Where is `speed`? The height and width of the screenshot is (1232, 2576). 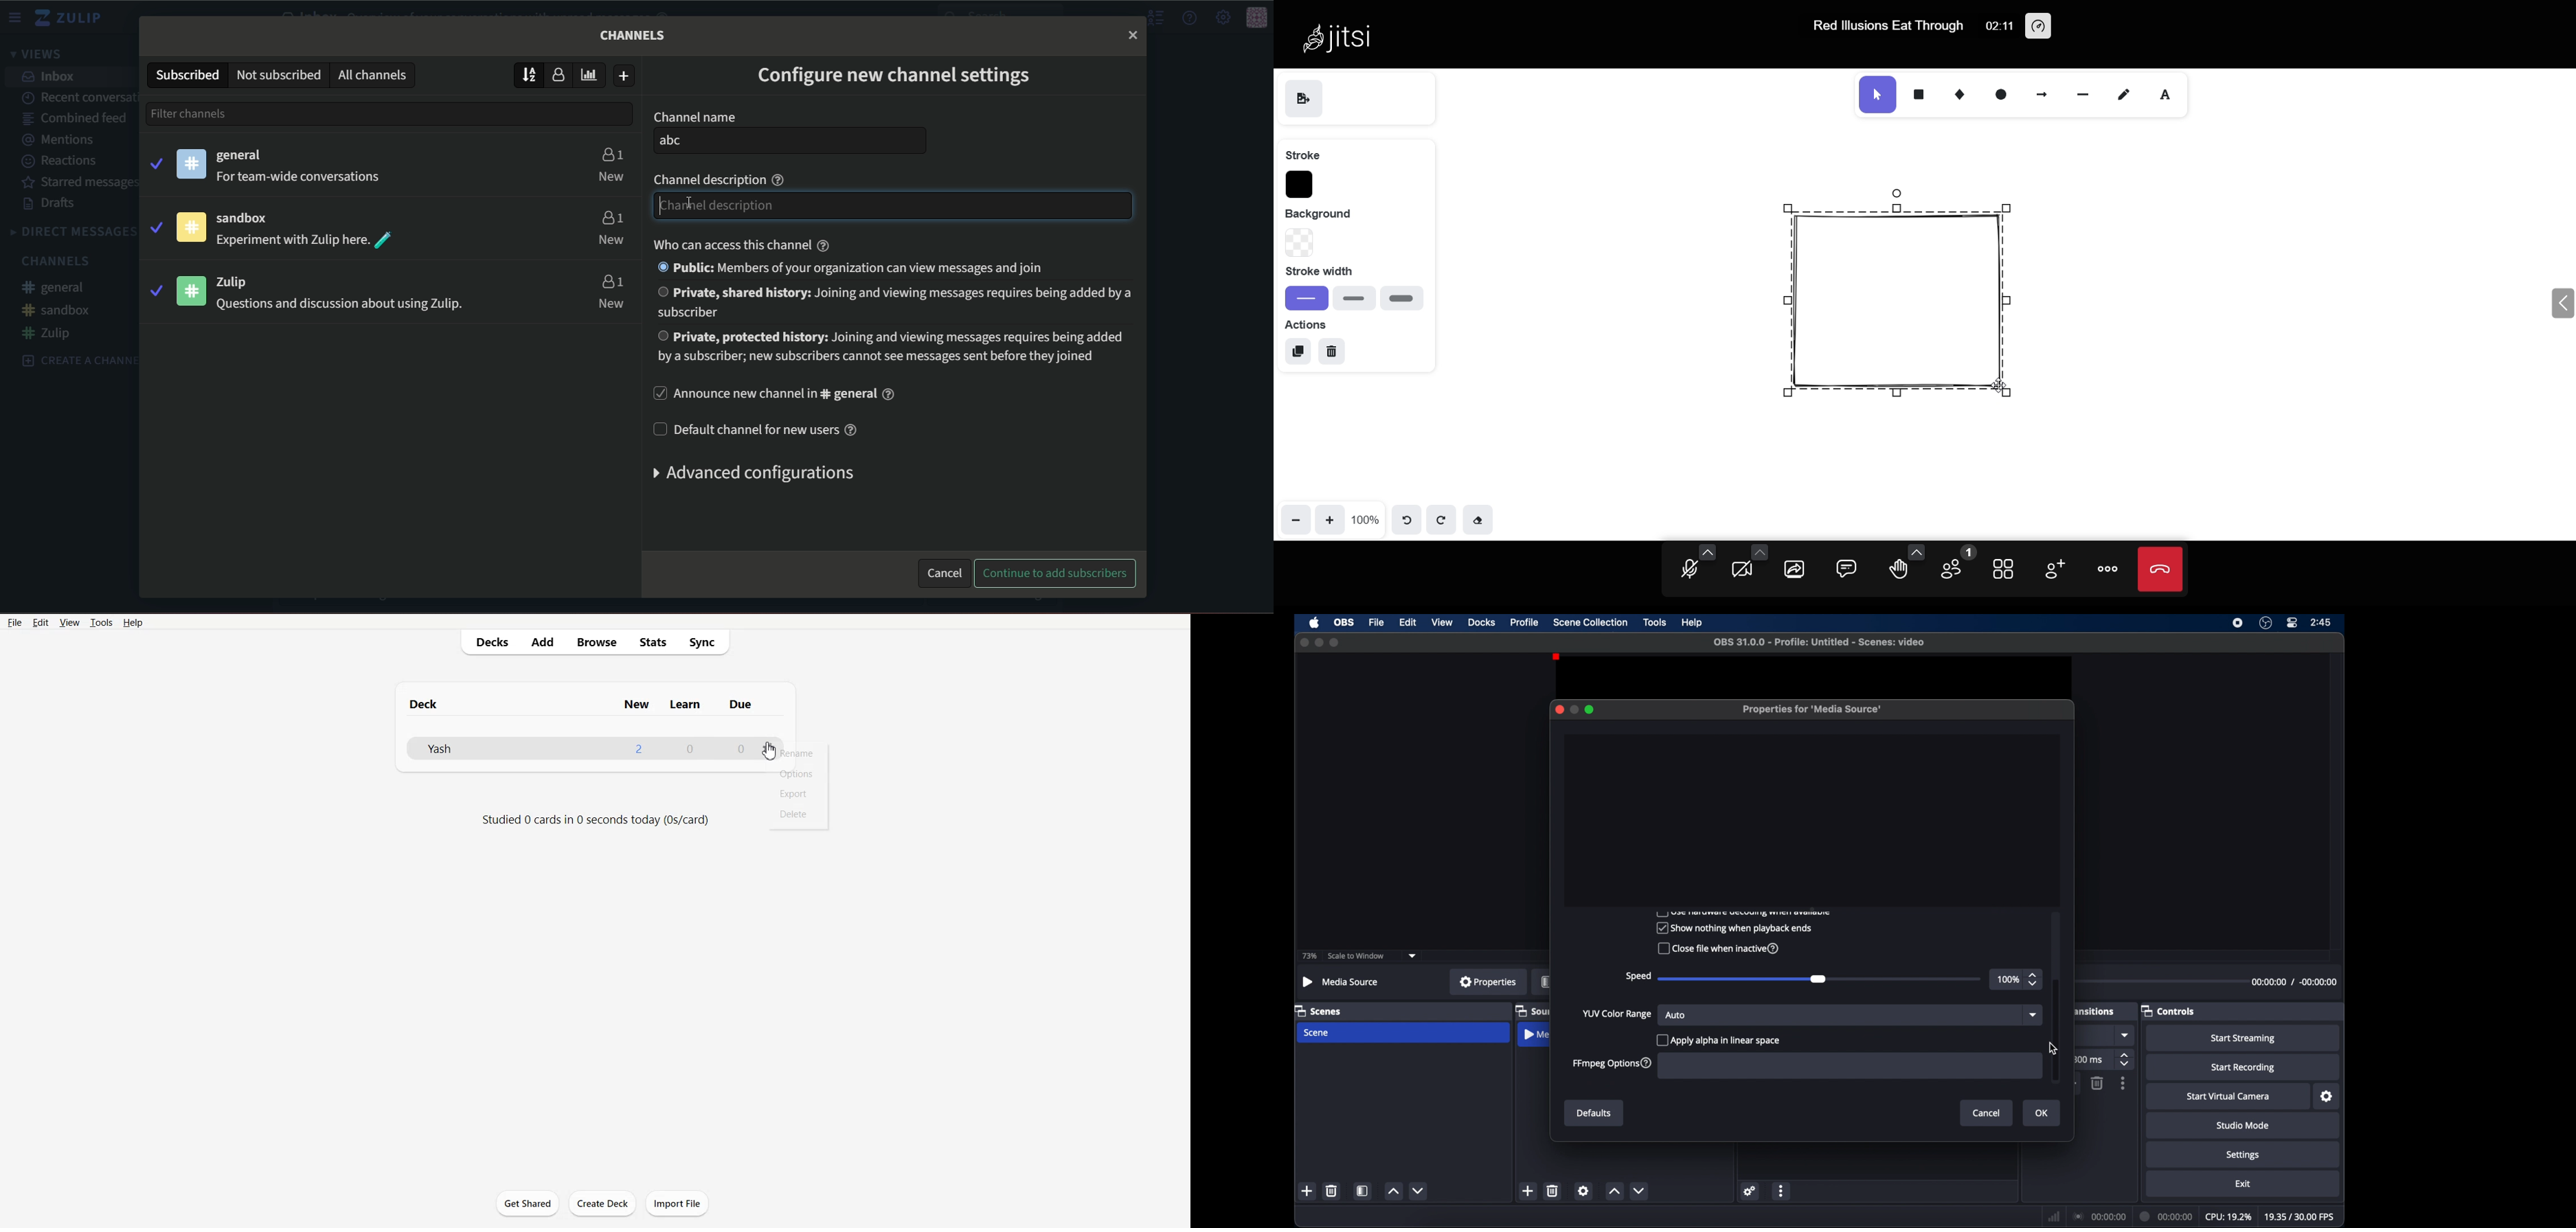 speed is located at coordinates (1637, 977).